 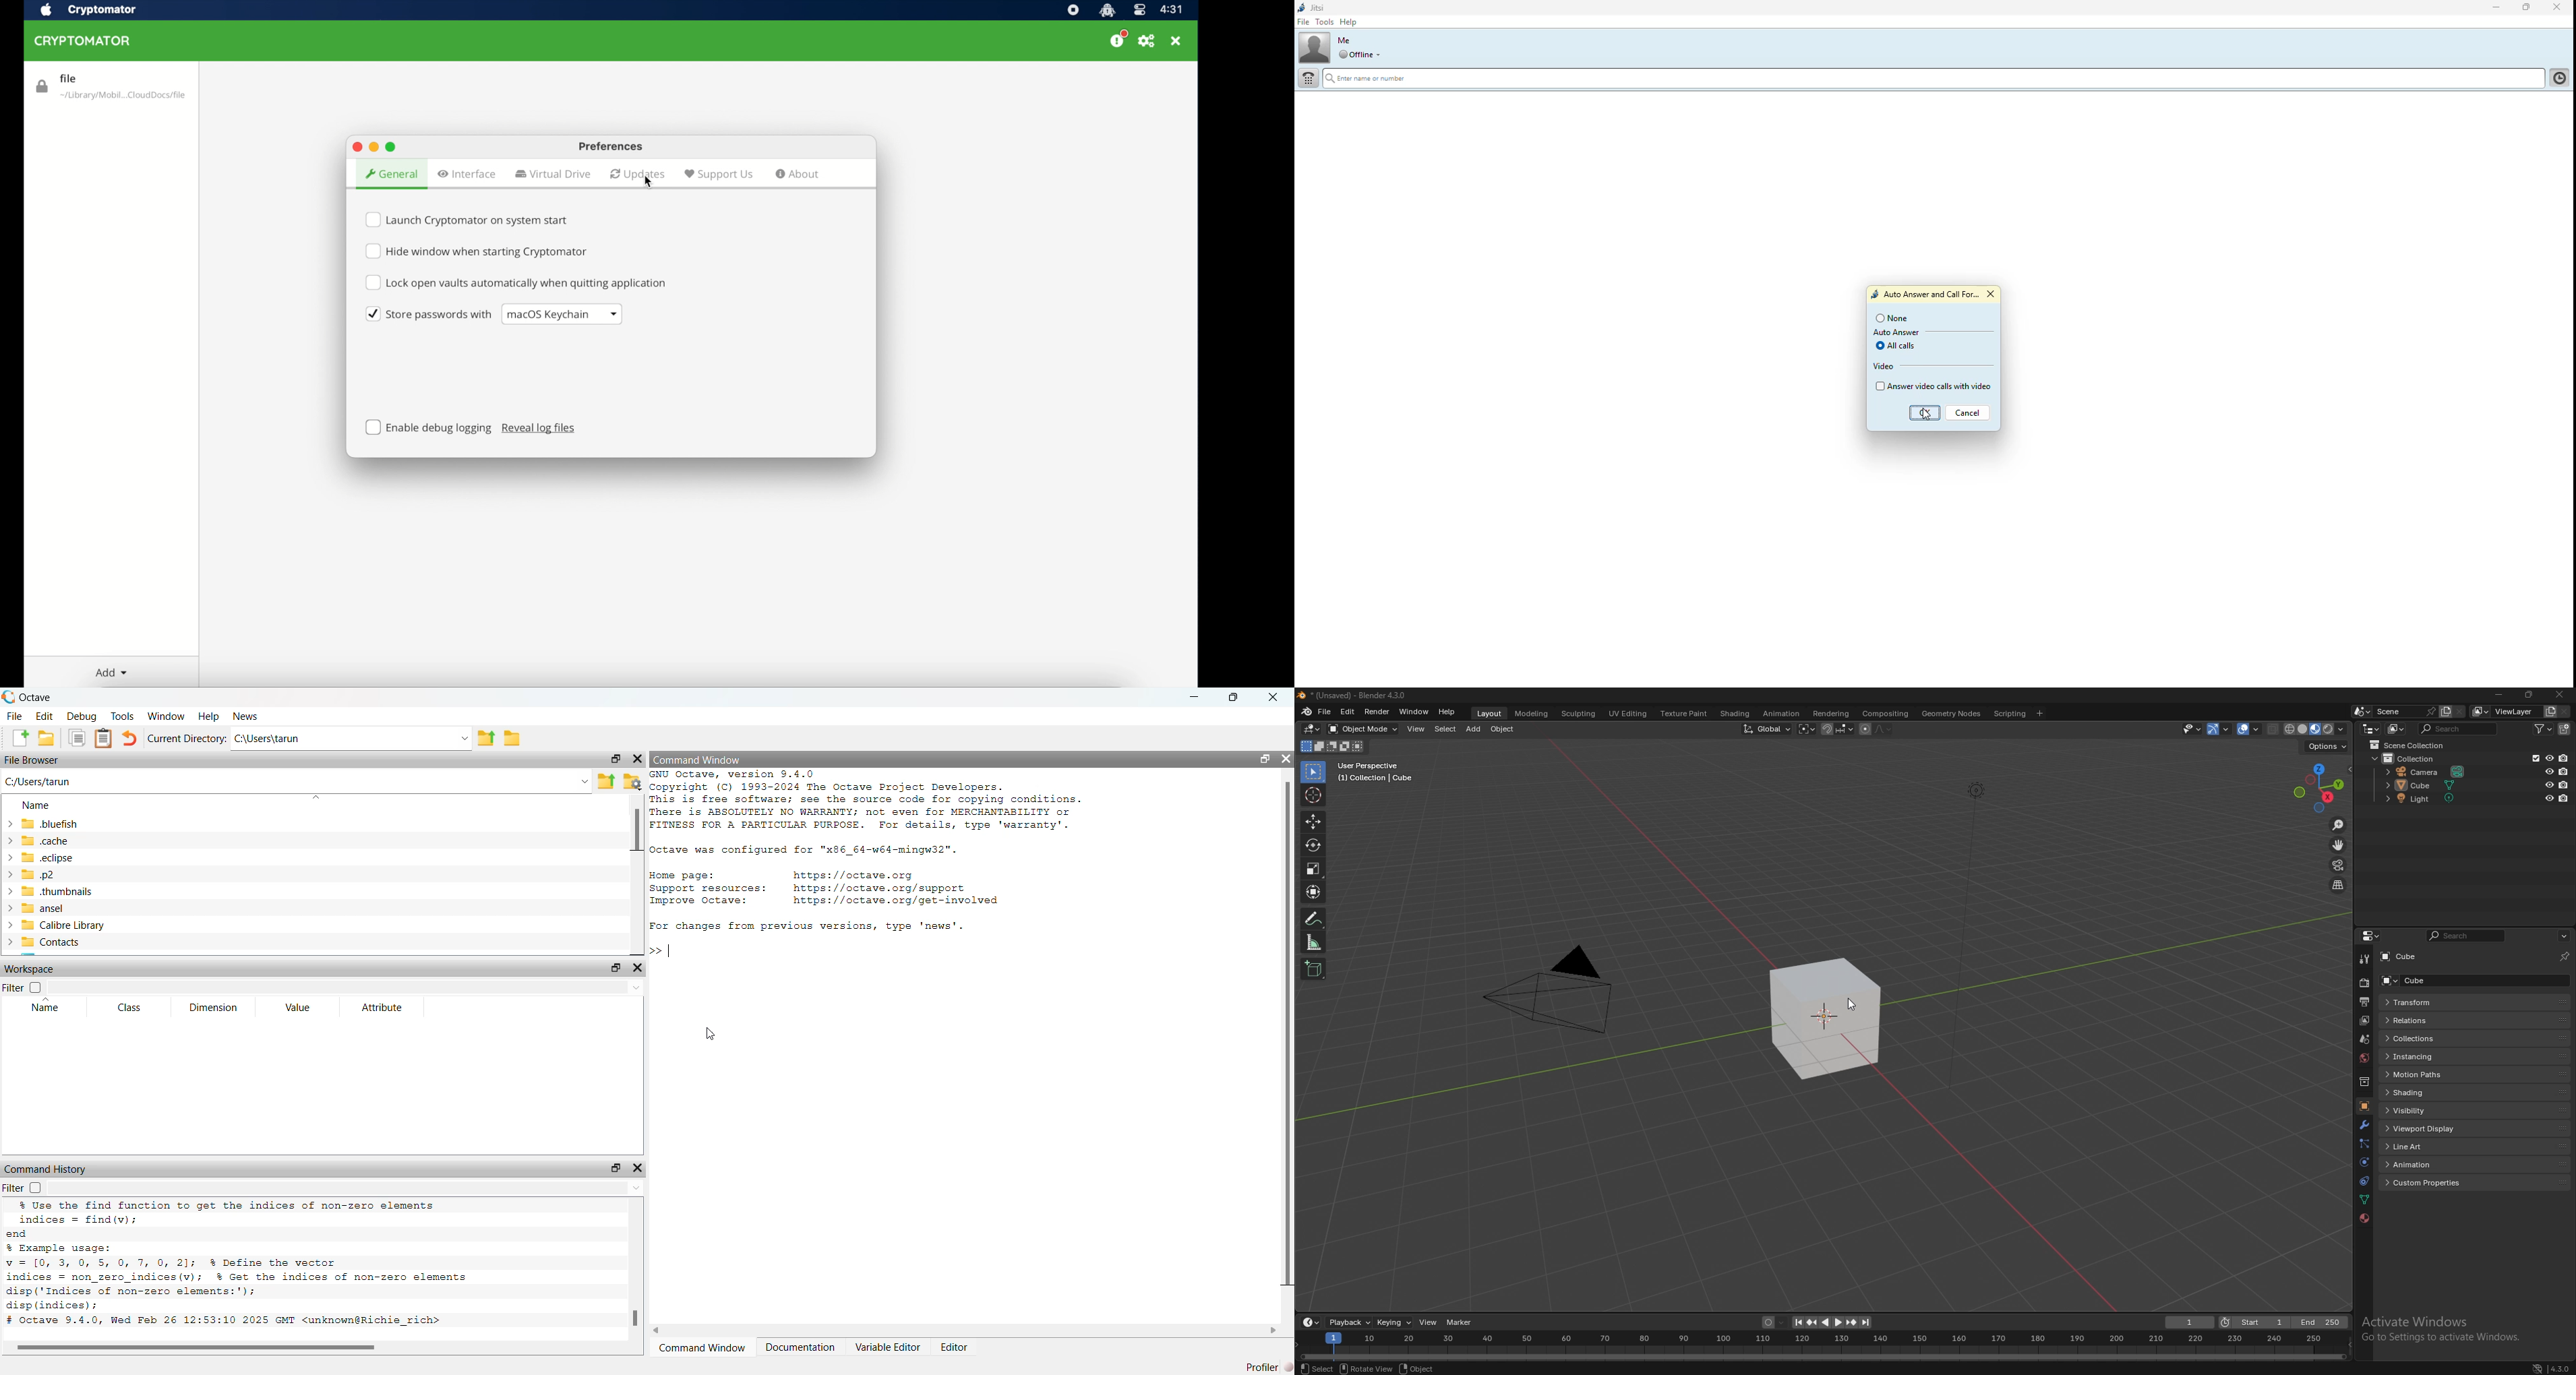 I want to click on all calls, so click(x=1899, y=345).